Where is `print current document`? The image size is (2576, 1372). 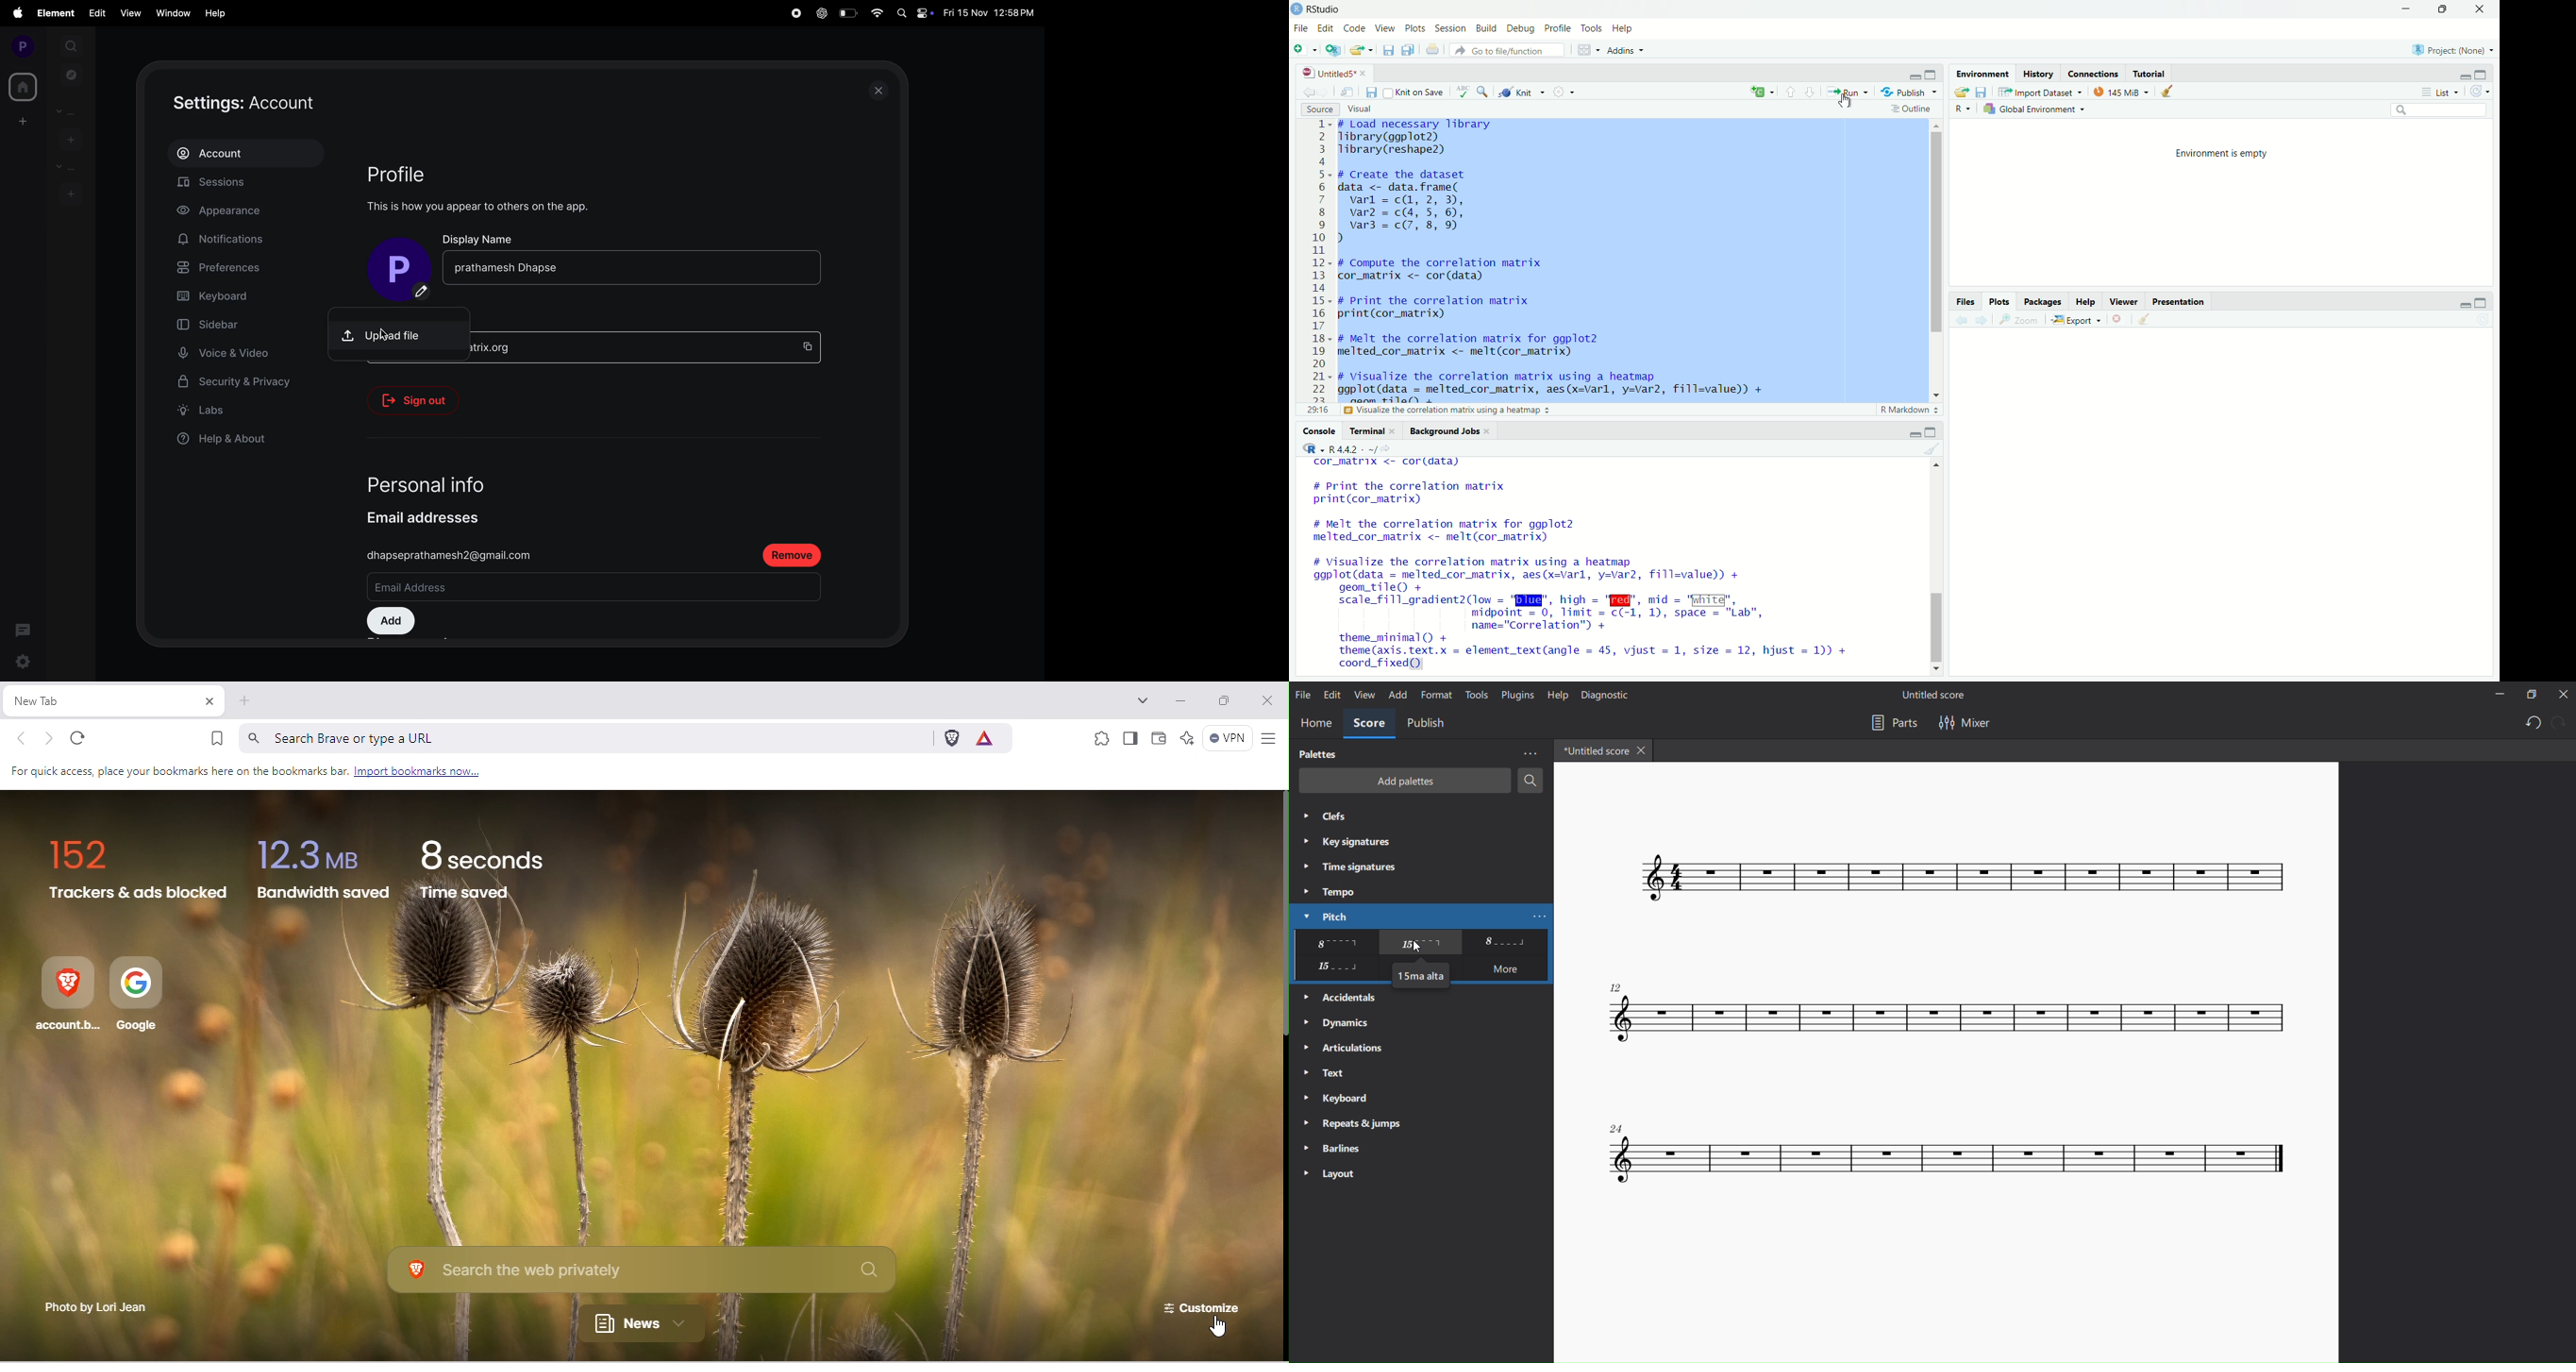 print current document is located at coordinates (1433, 50).